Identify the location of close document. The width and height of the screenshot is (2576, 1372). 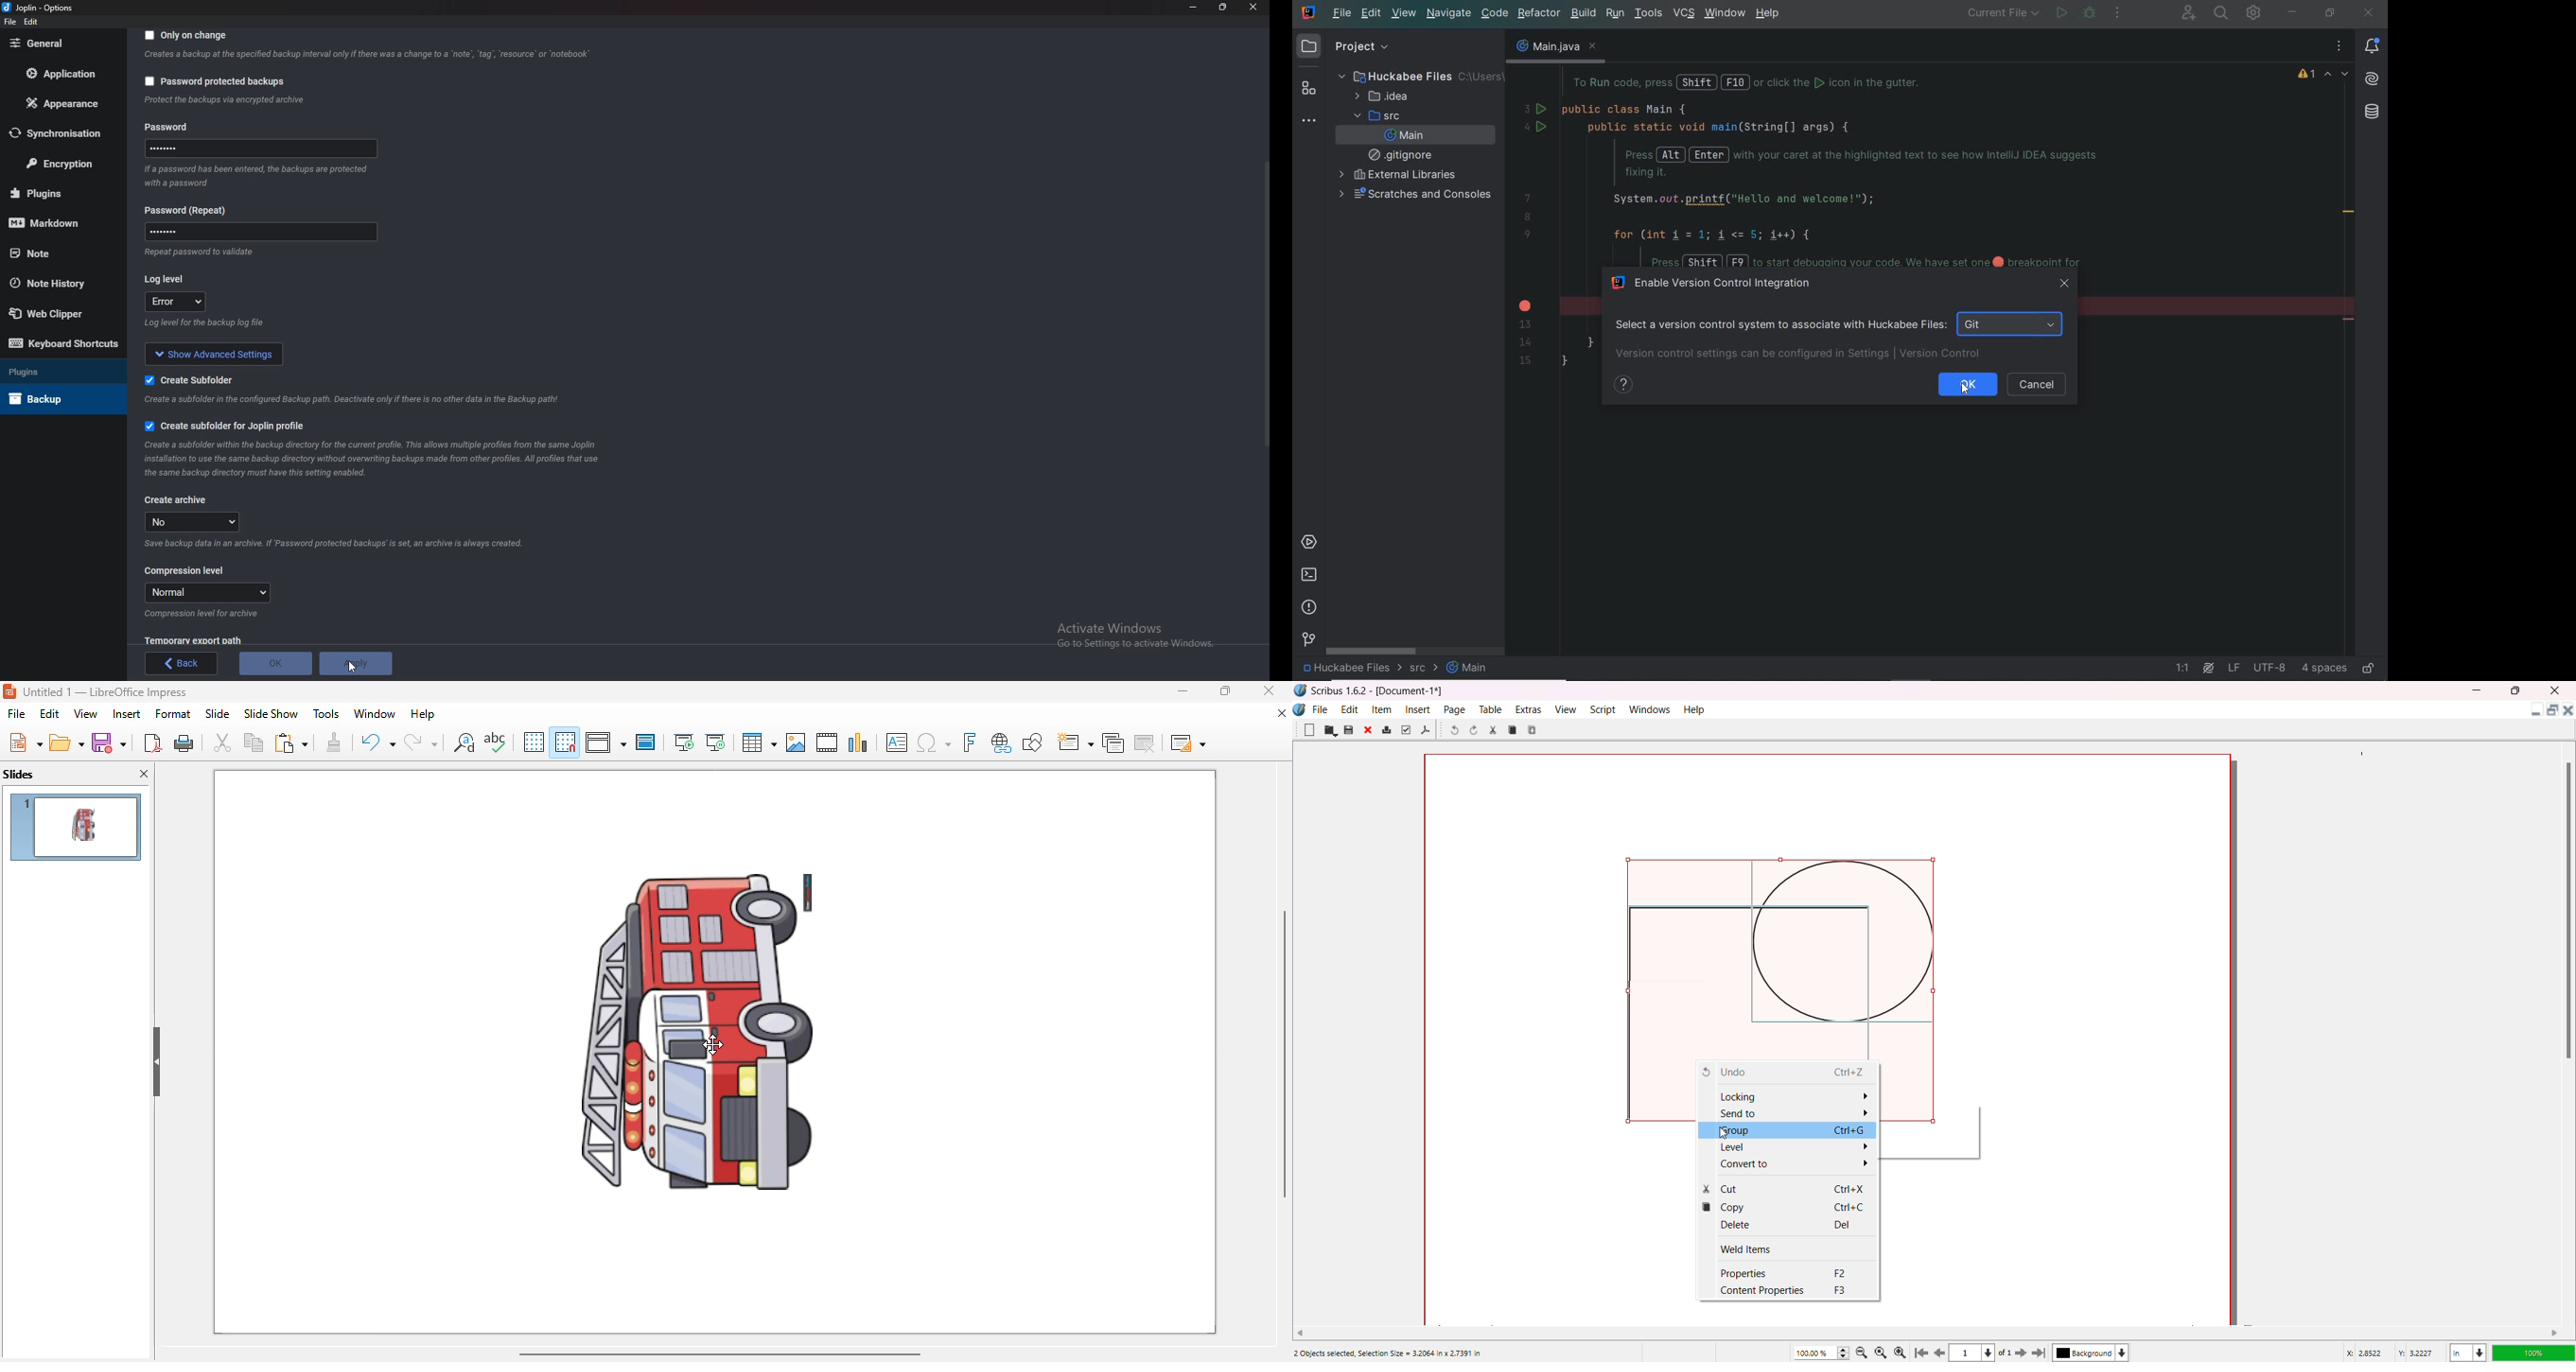
(1281, 712).